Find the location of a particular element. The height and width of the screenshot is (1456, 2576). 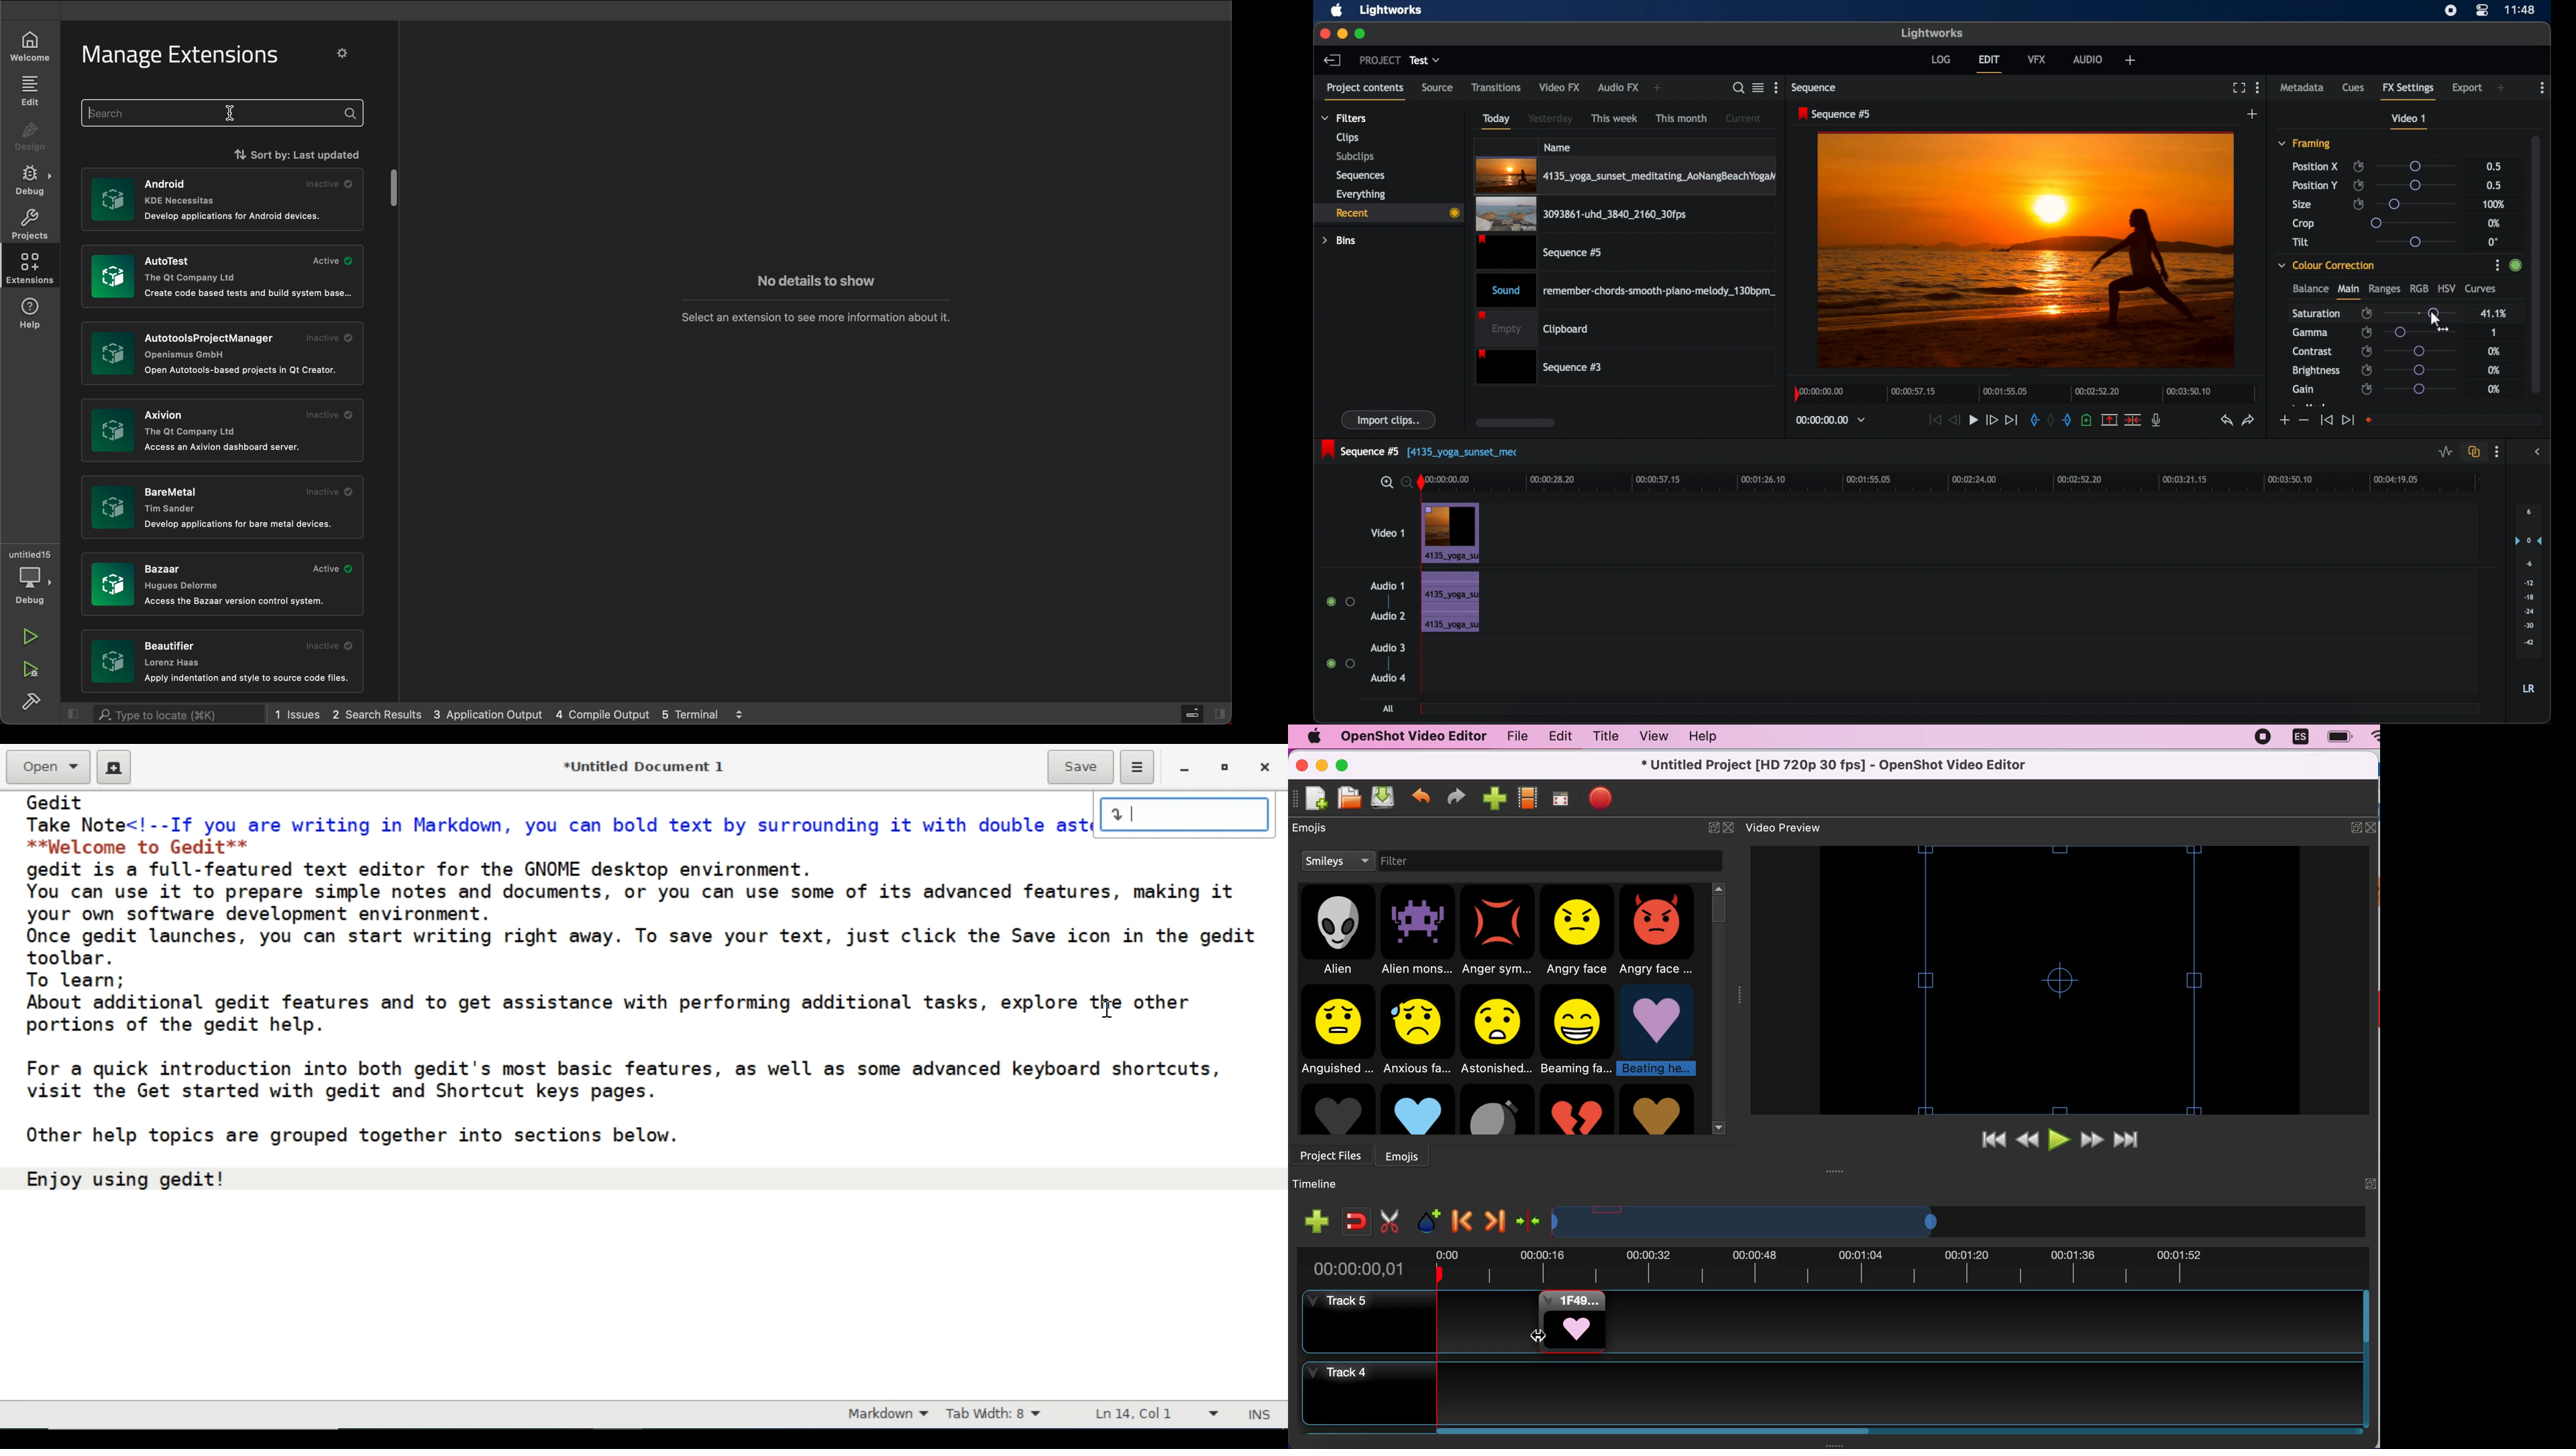

adduce at the current position is located at coordinates (2086, 419).